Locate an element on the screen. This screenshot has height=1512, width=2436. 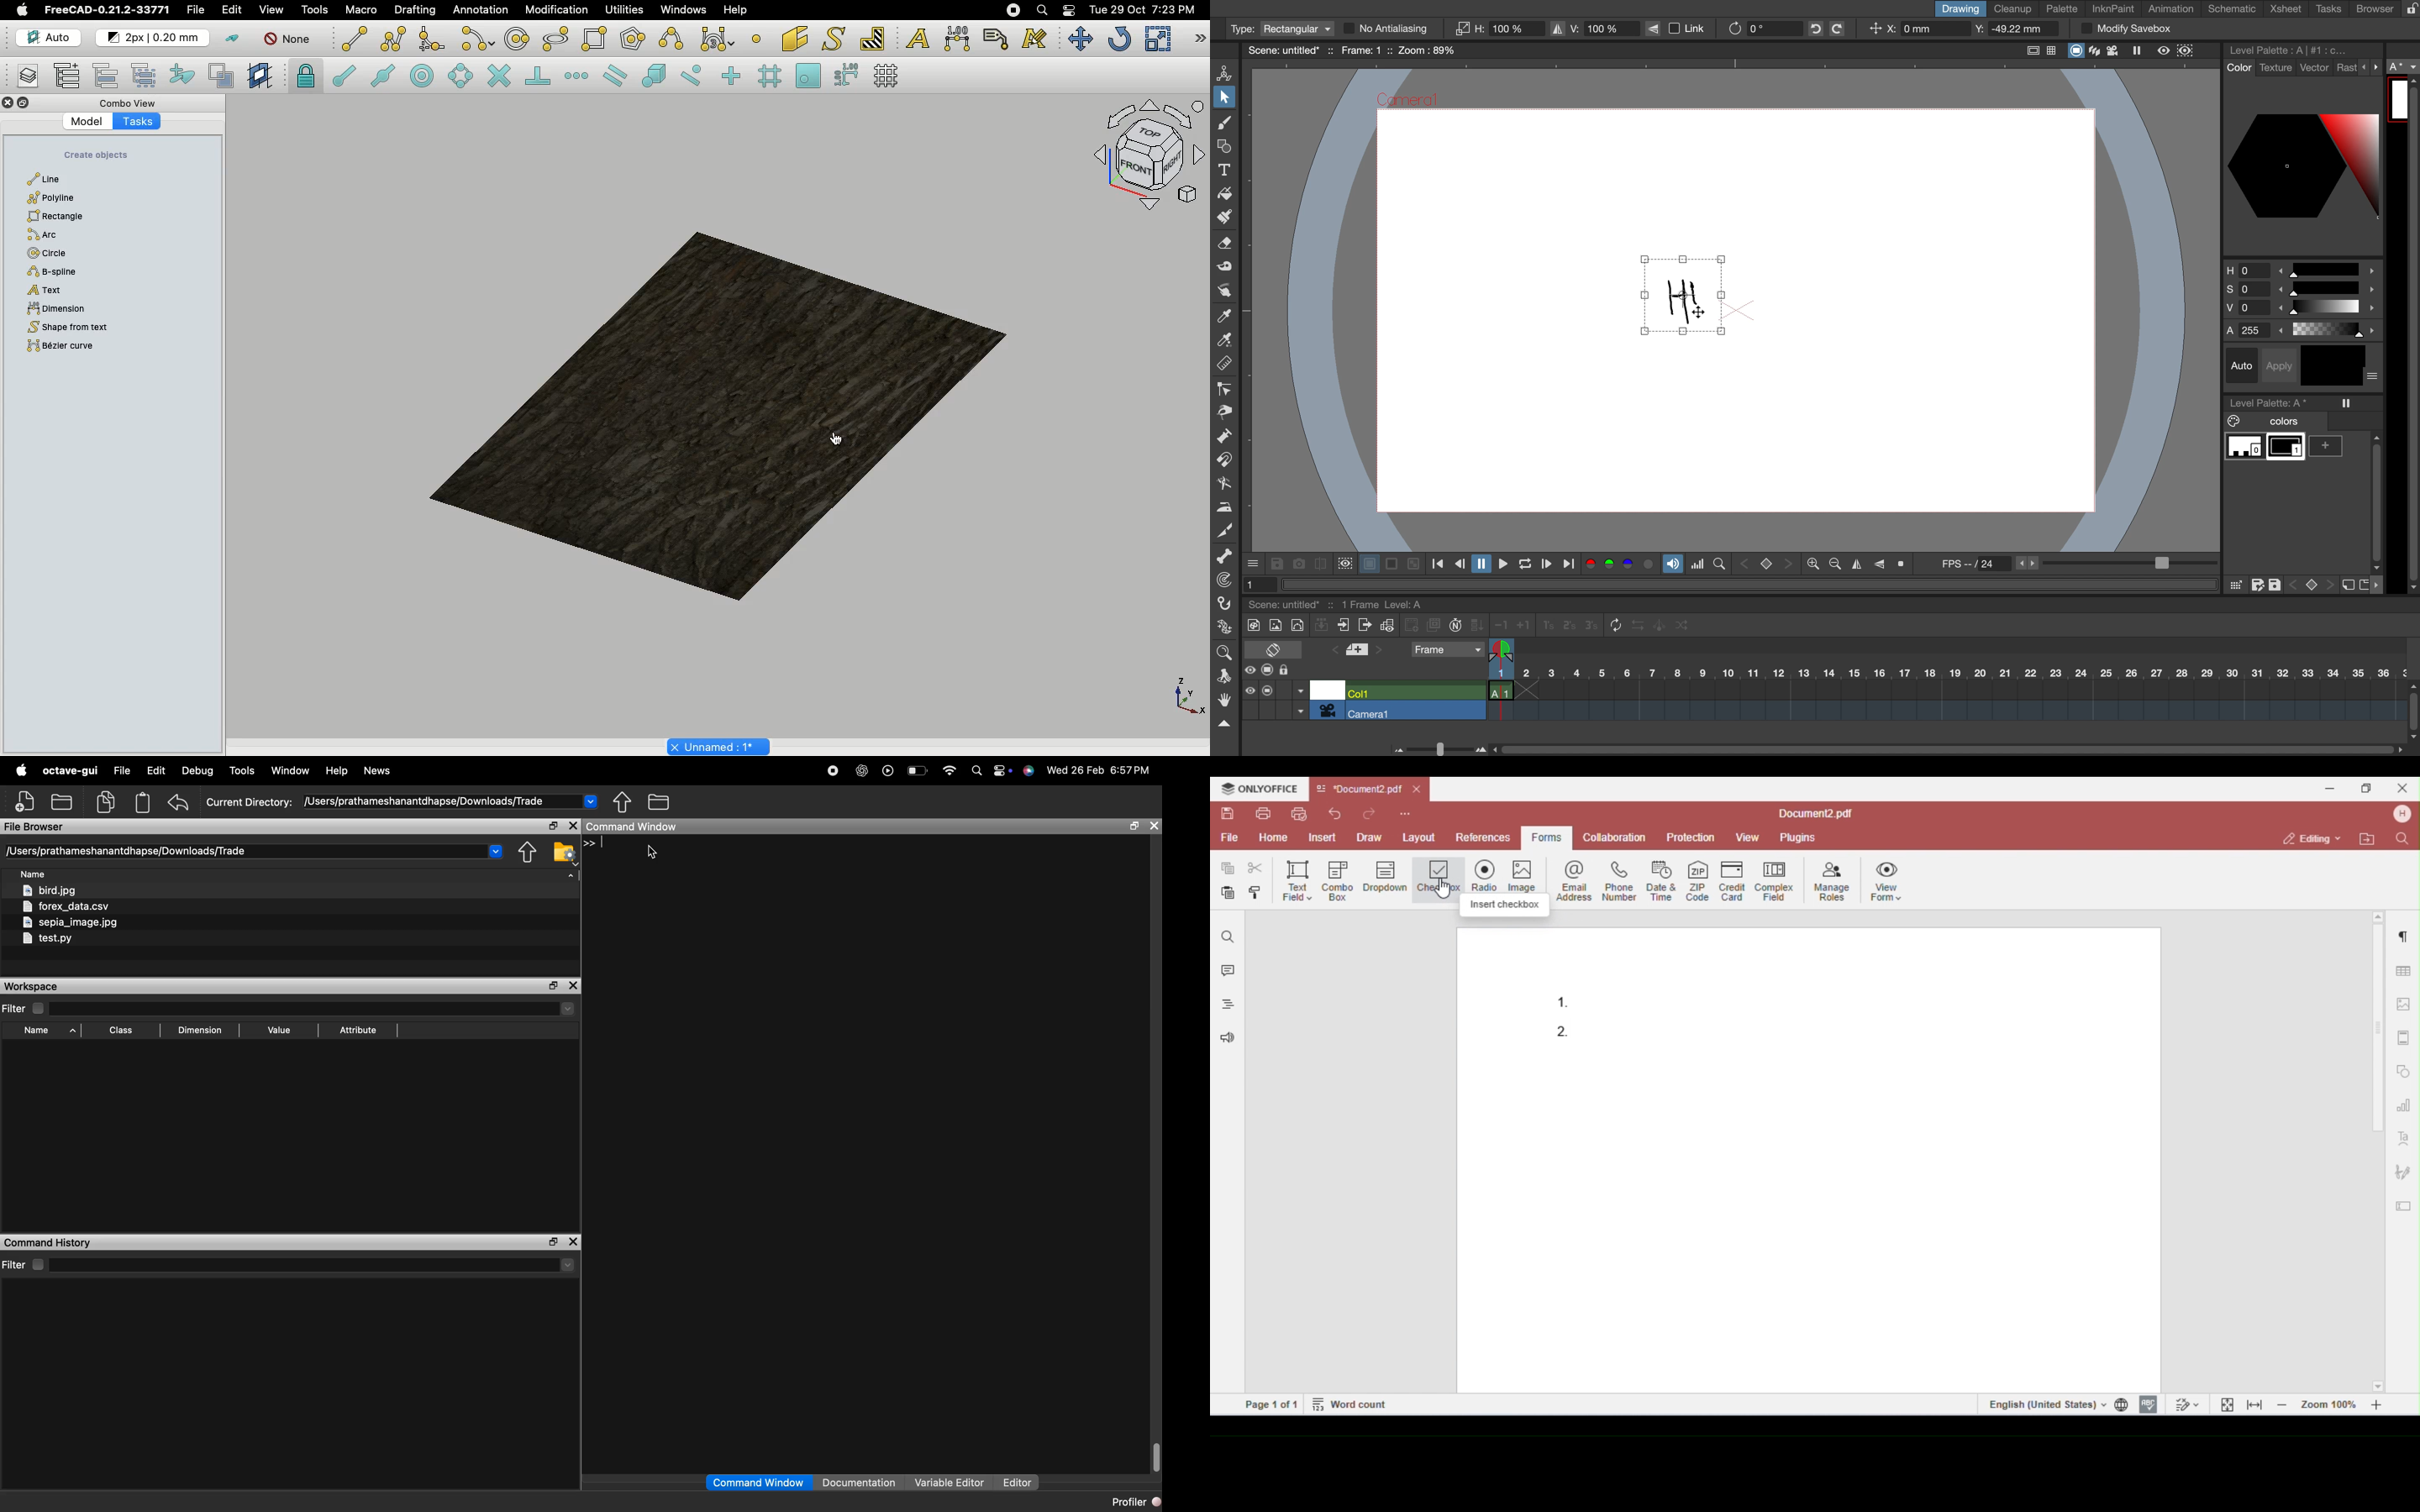
maximize is located at coordinates (553, 1242).